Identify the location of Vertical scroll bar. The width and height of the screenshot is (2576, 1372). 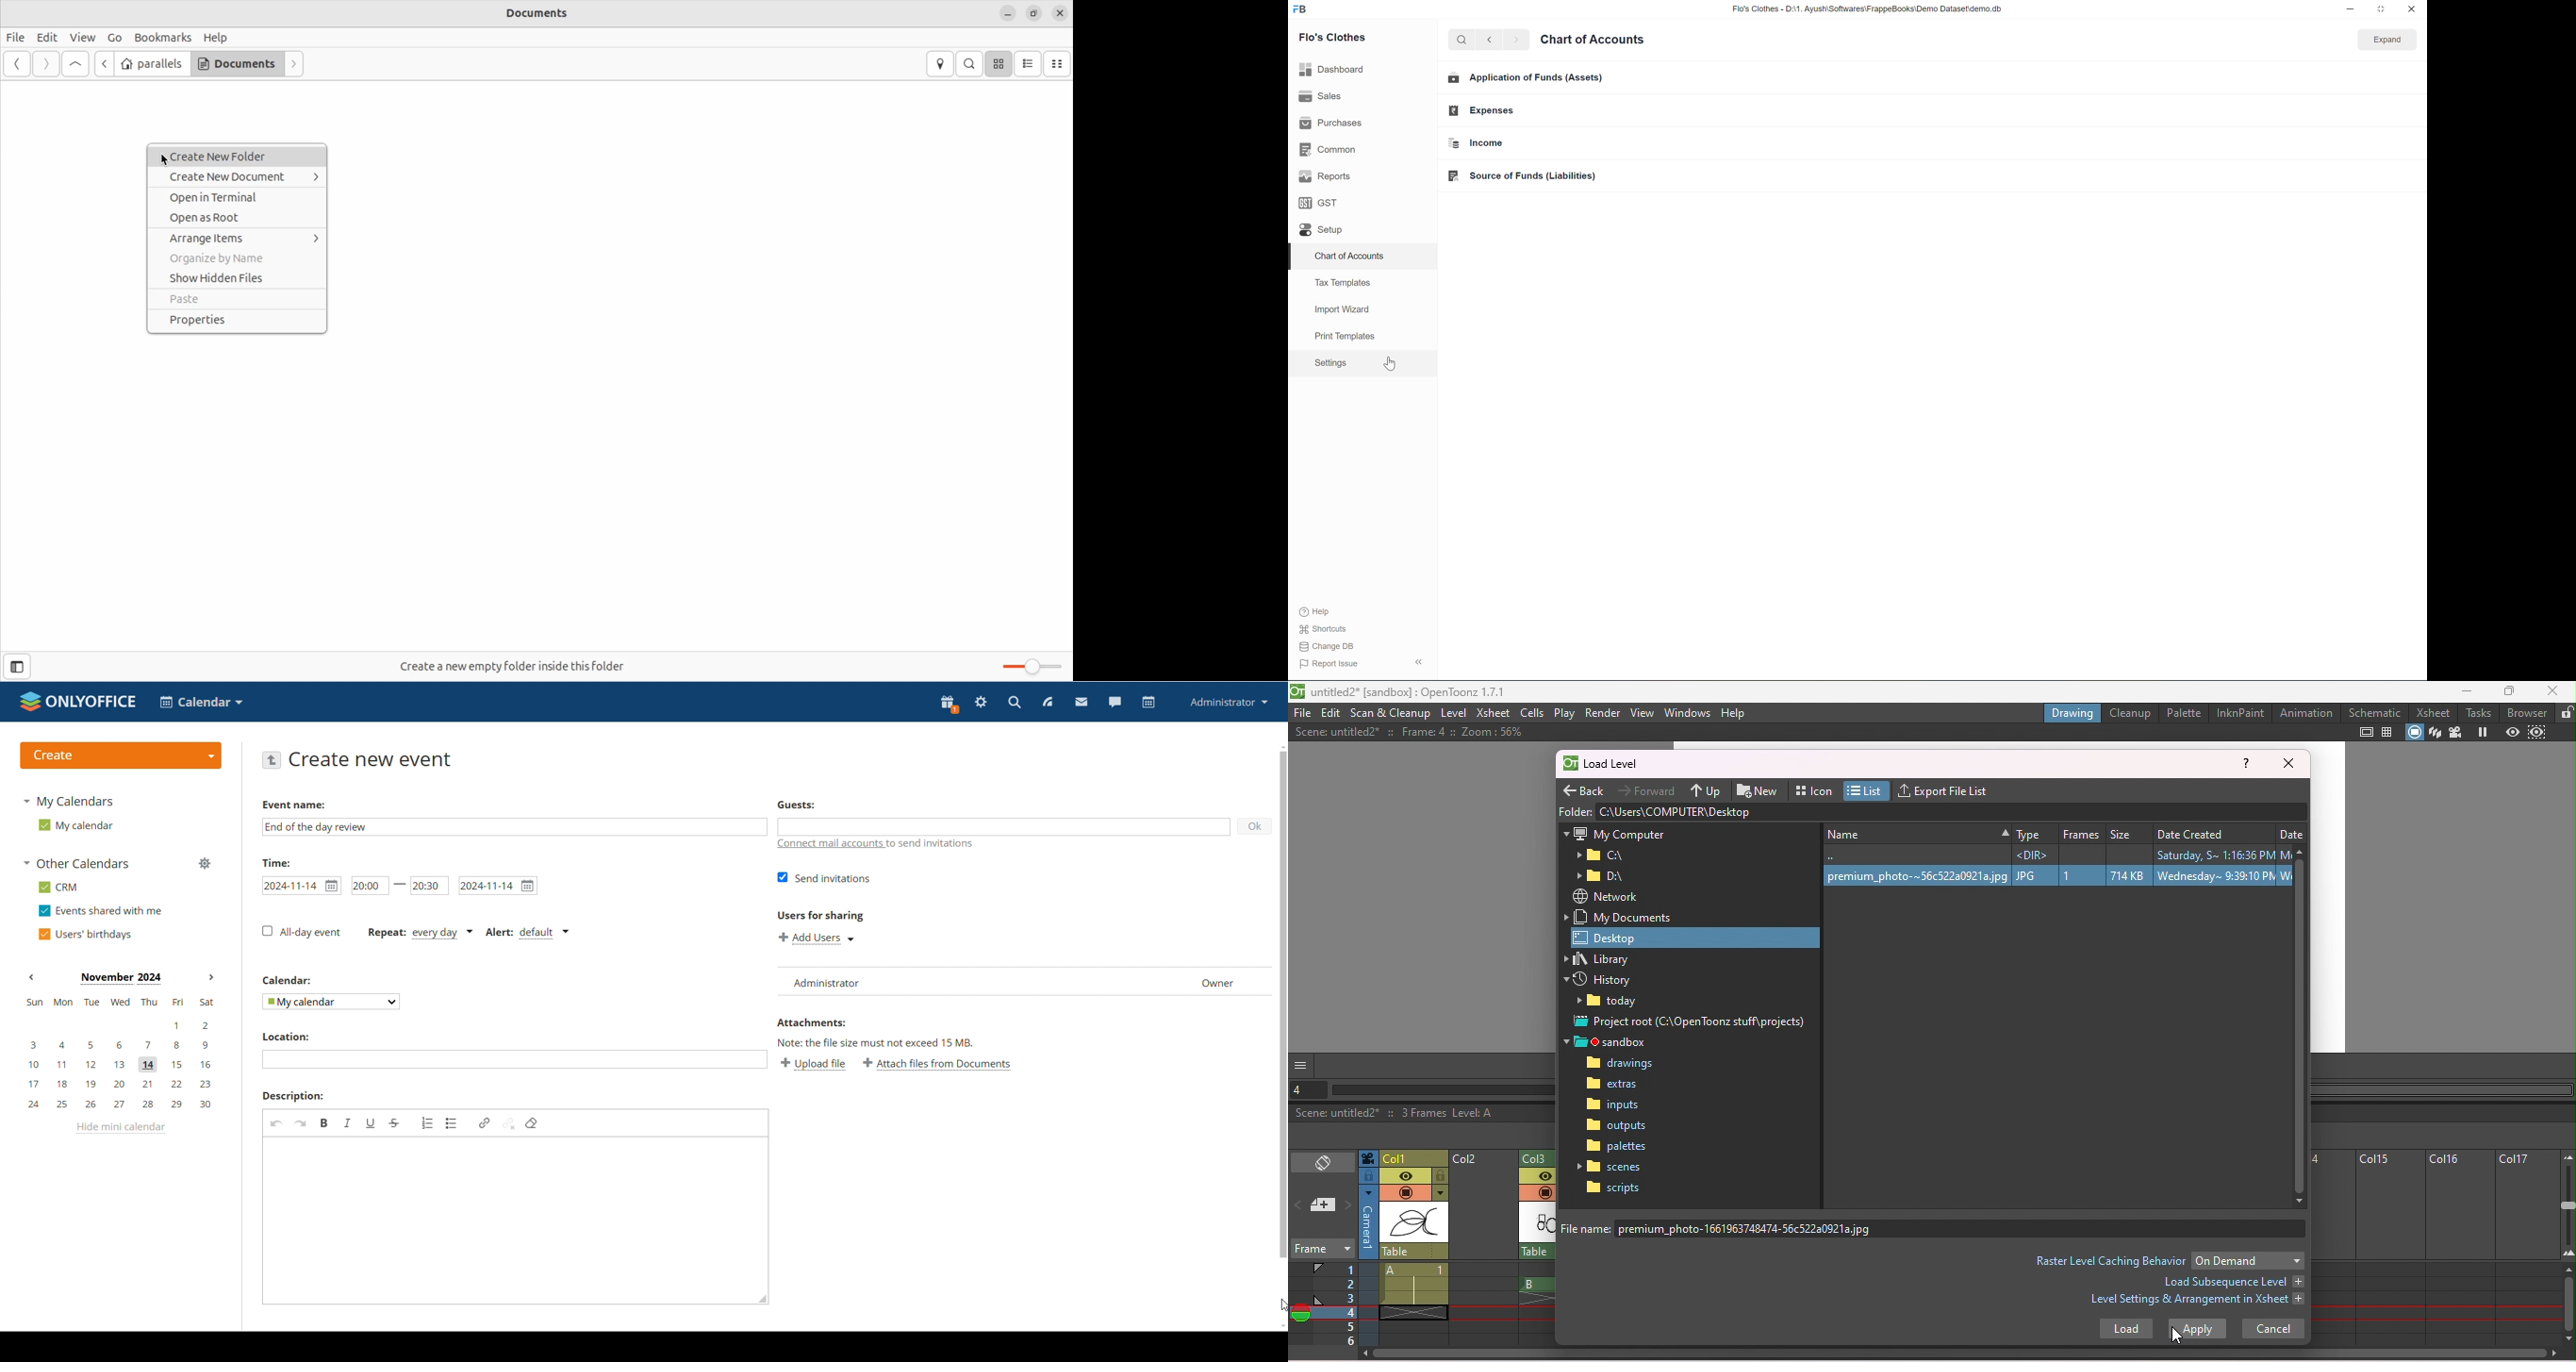
(2302, 1026).